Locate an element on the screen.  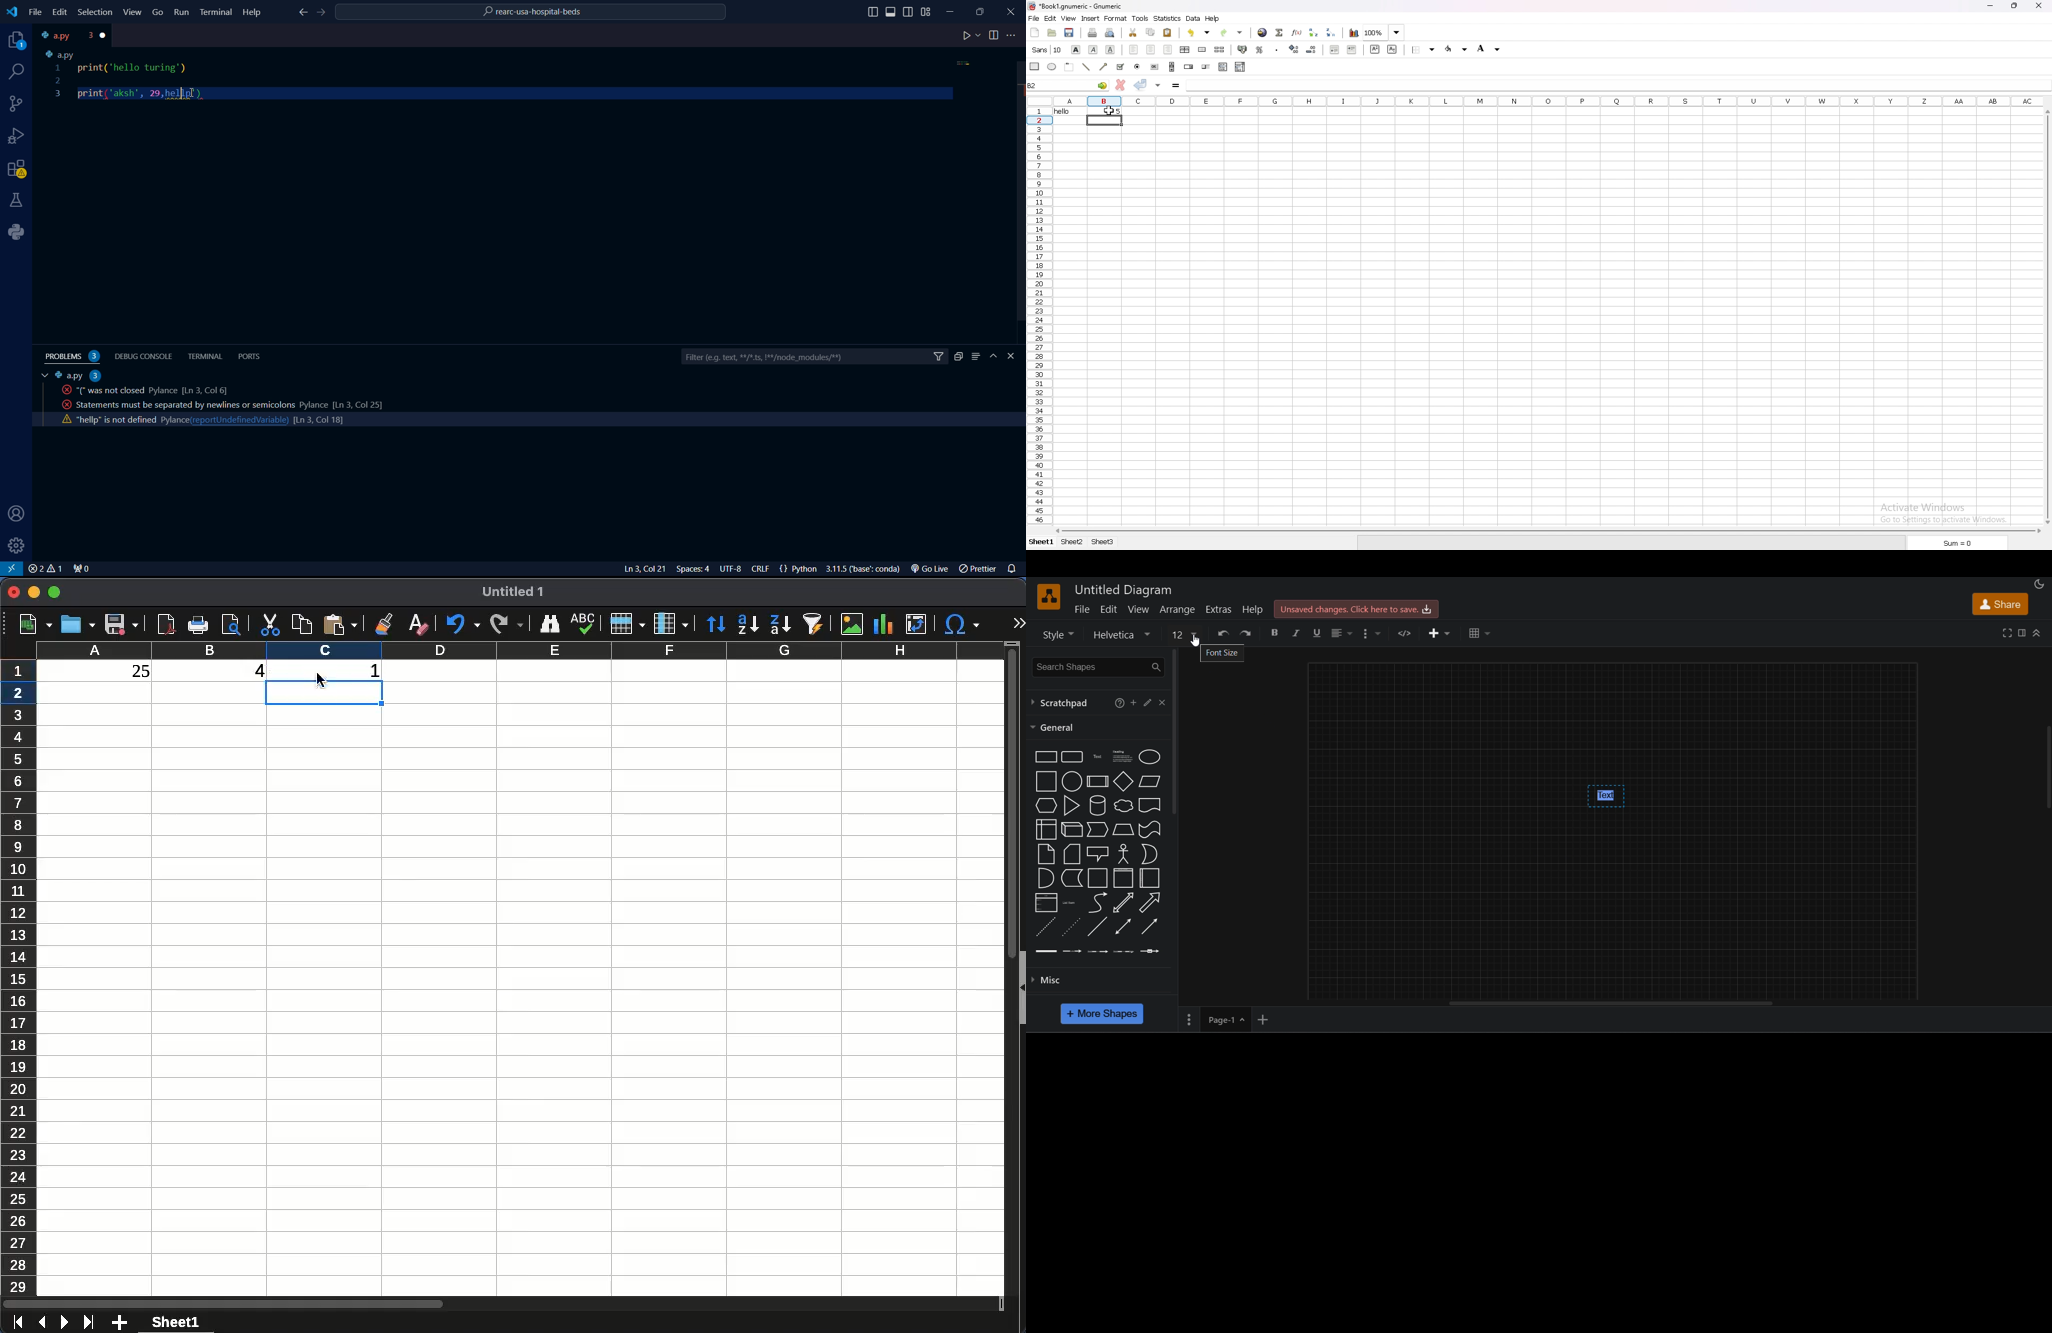
align right is located at coordinates (1168, 50).